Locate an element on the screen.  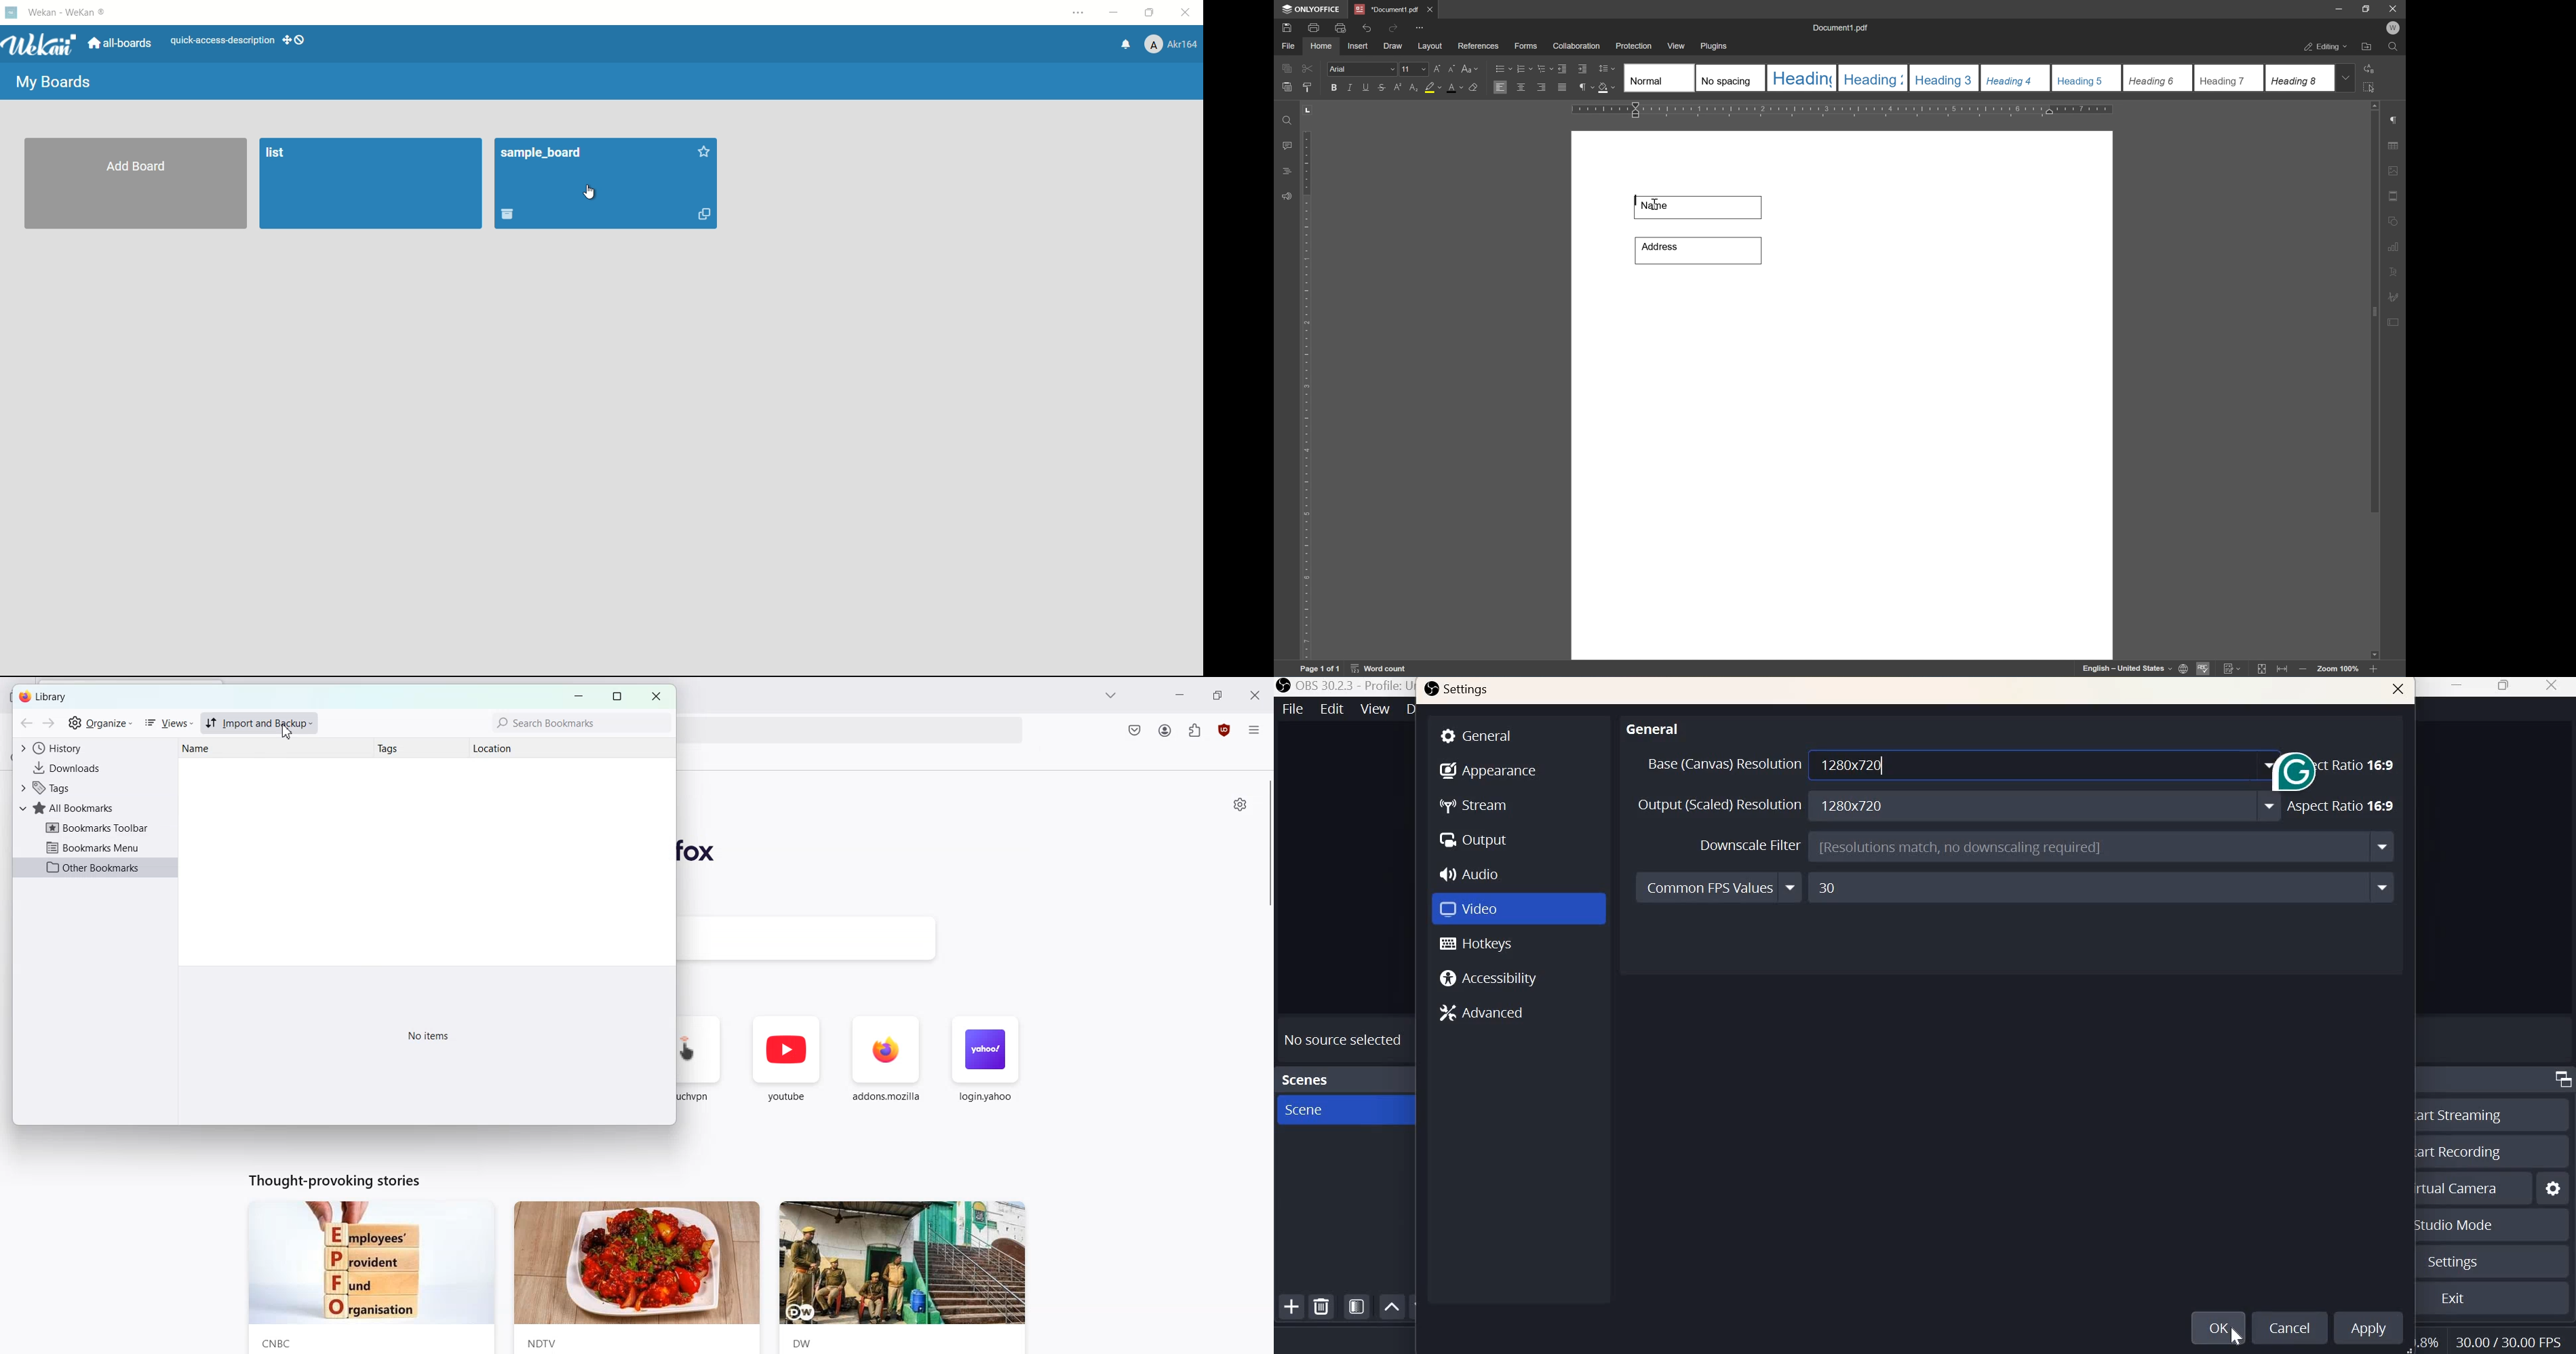
Vertical Scroll bar is located at coordinates (1266, 846).